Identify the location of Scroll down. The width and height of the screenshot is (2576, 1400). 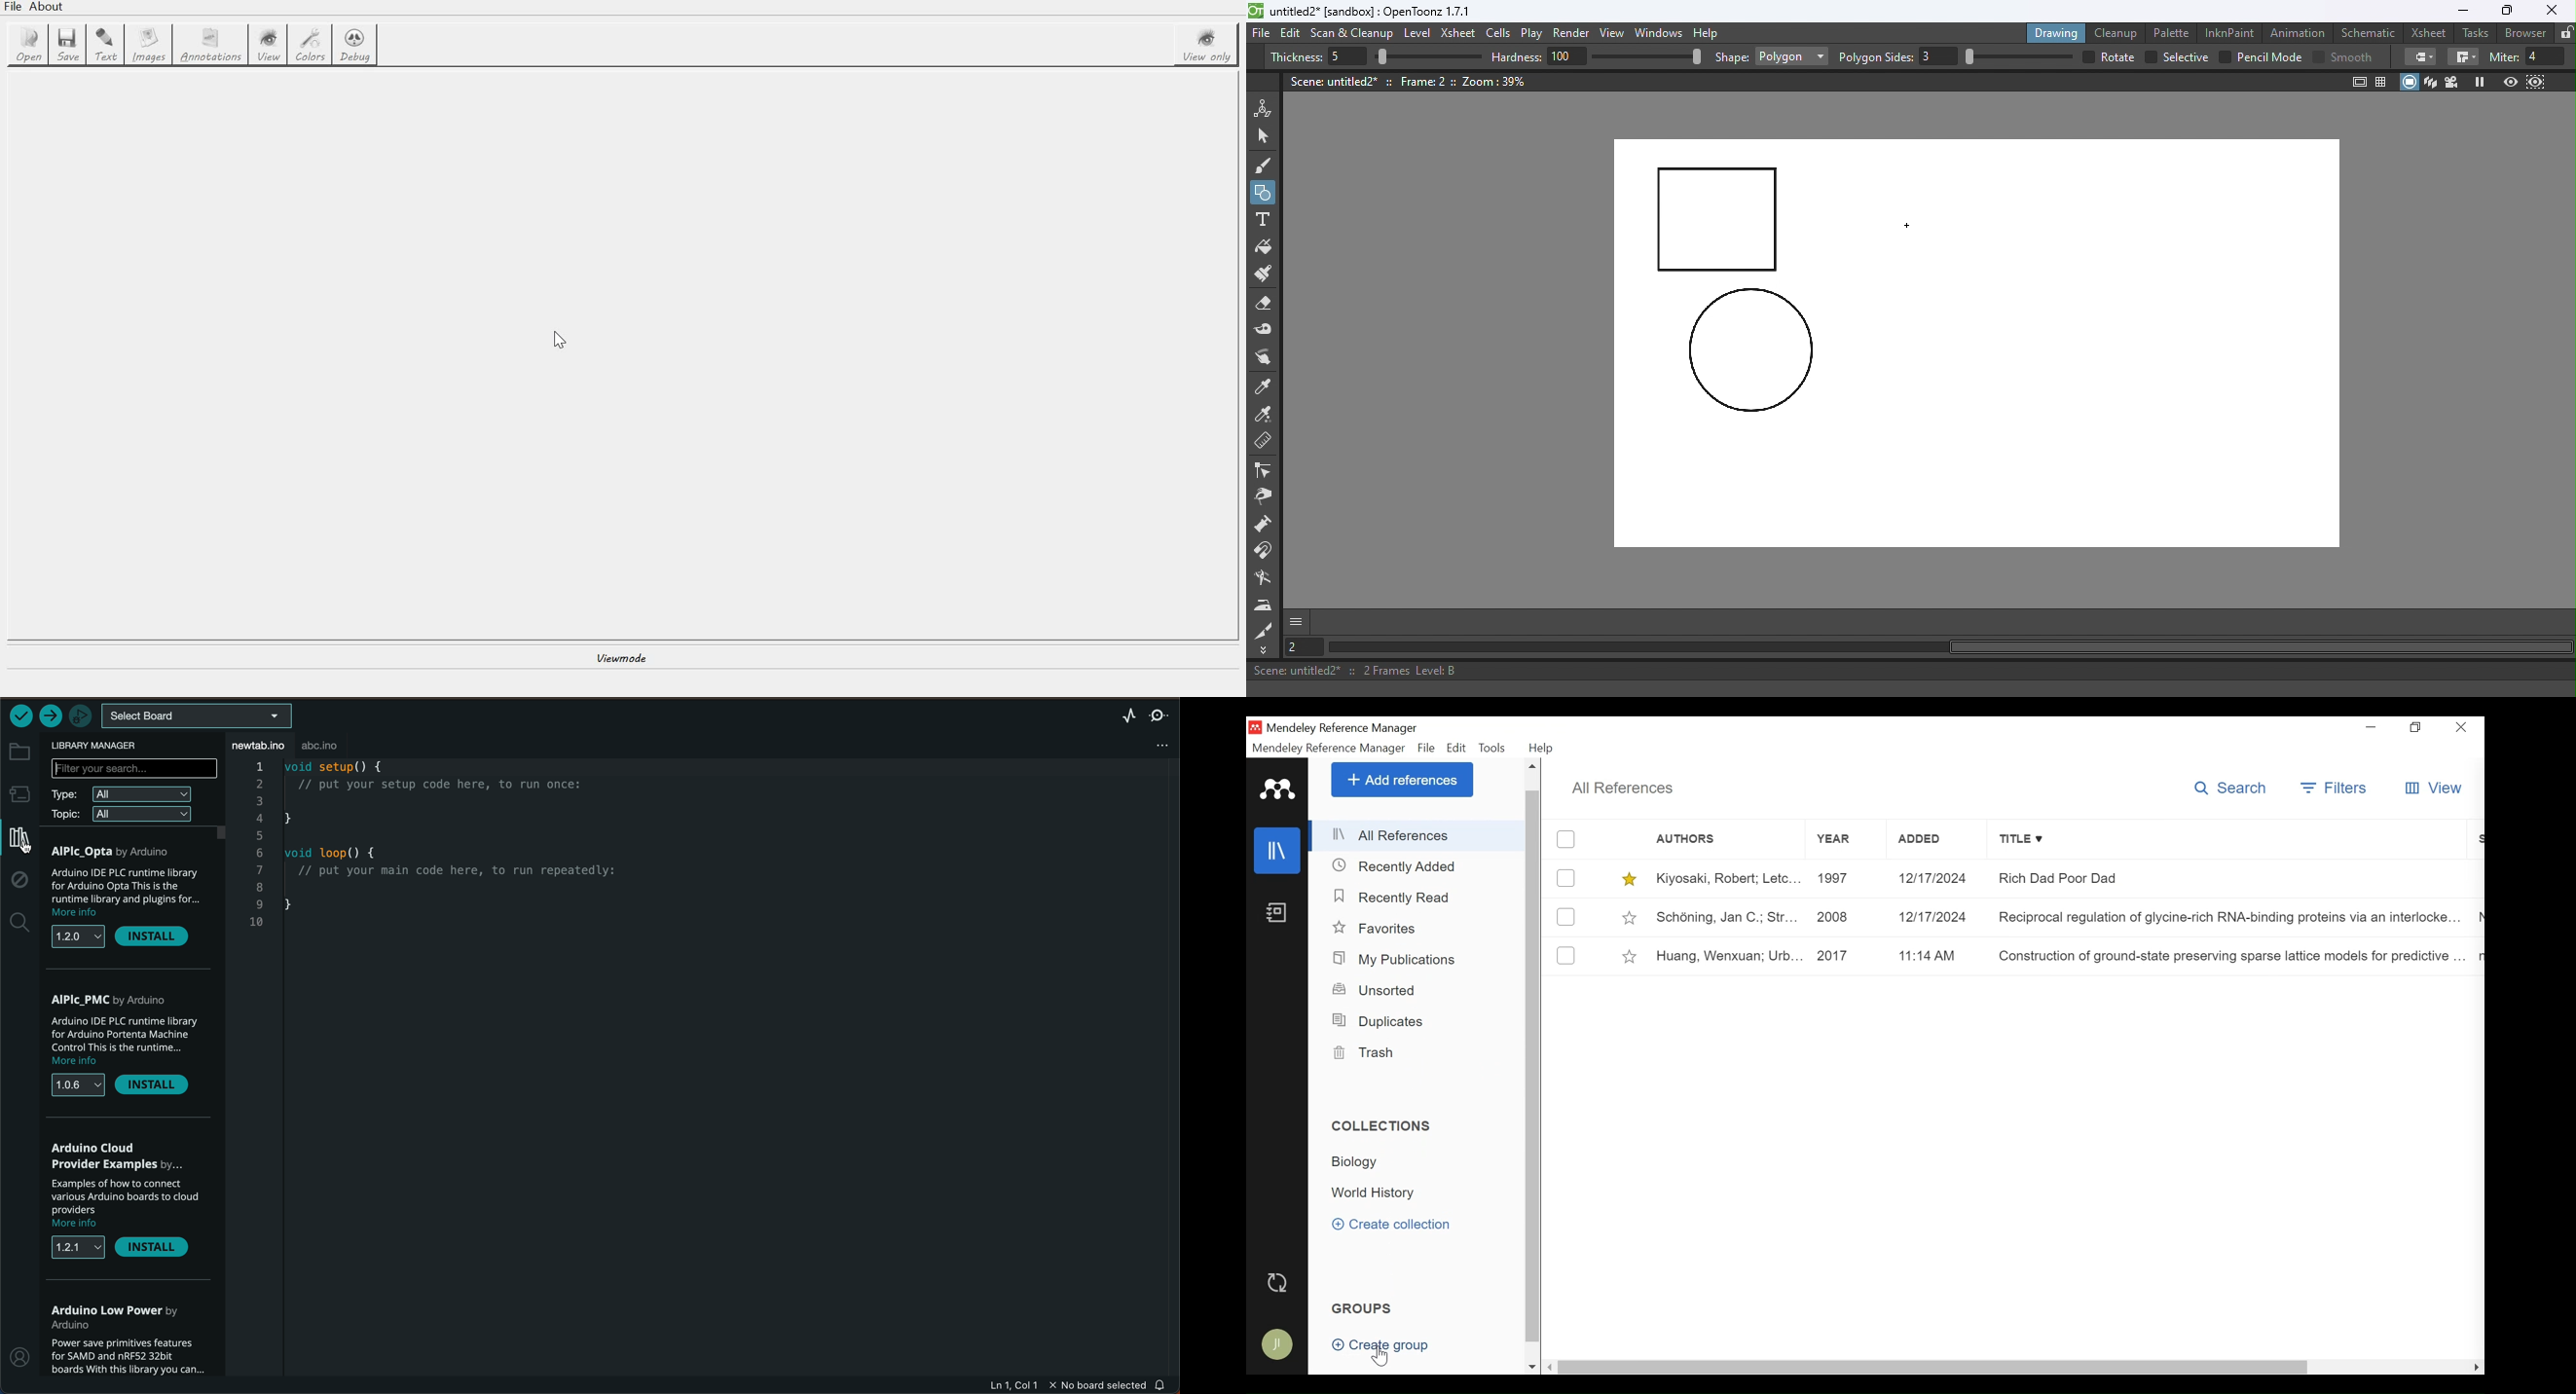
(1534, 1366).